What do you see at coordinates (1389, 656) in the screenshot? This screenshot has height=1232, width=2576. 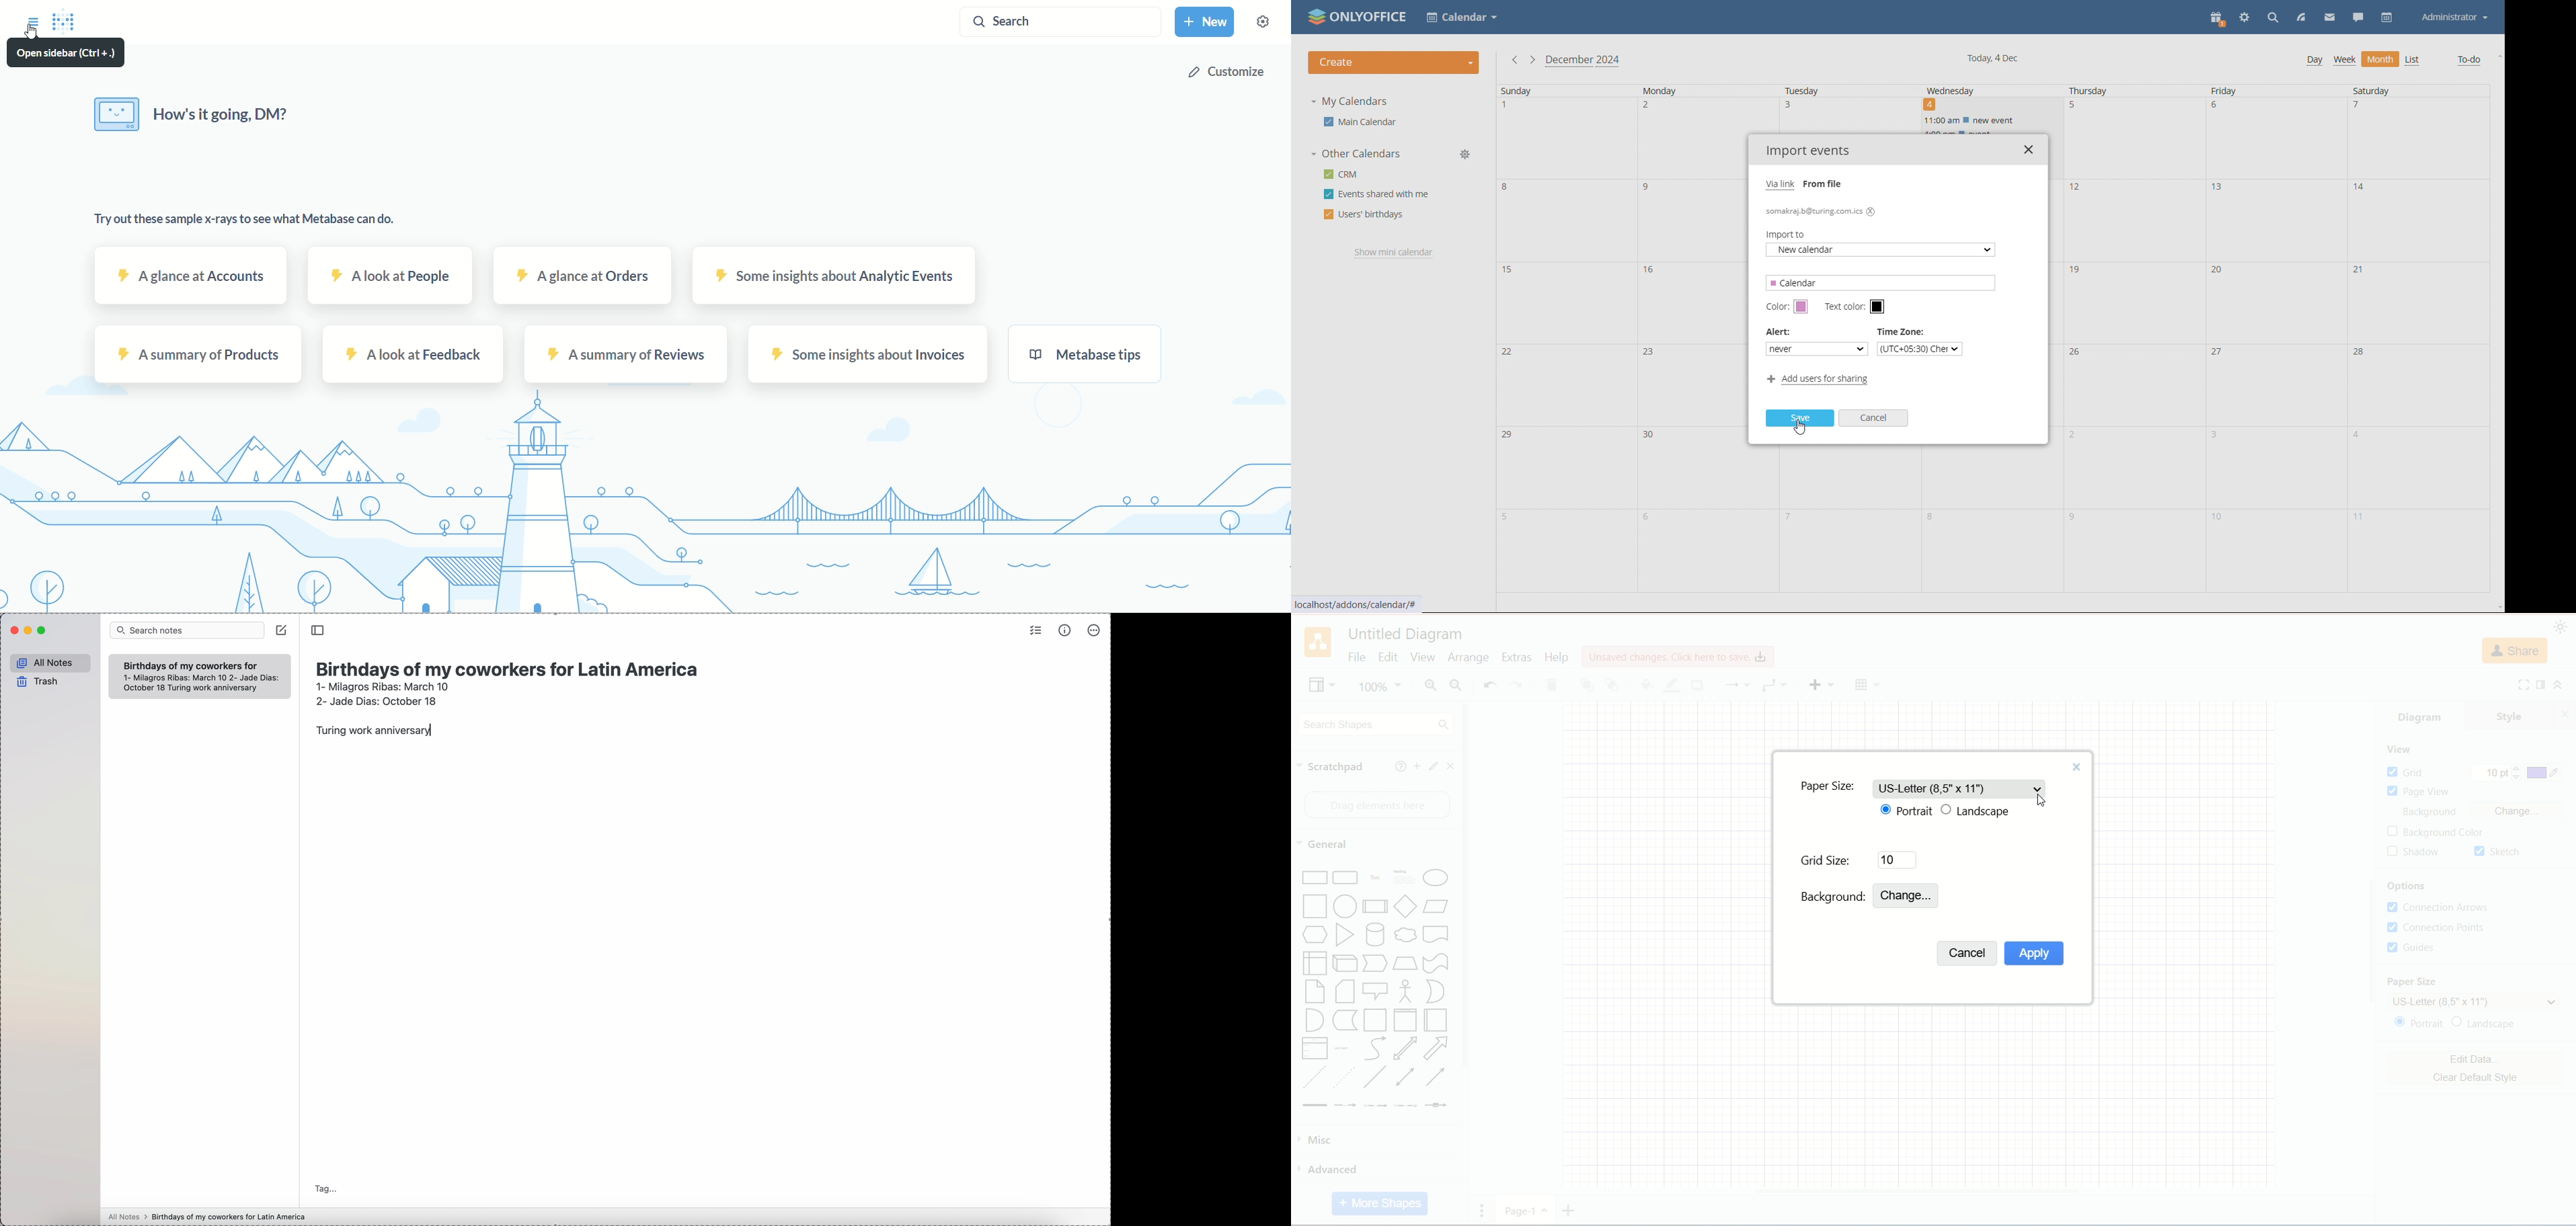 I see `edit` at bounding box center [1389, 656].